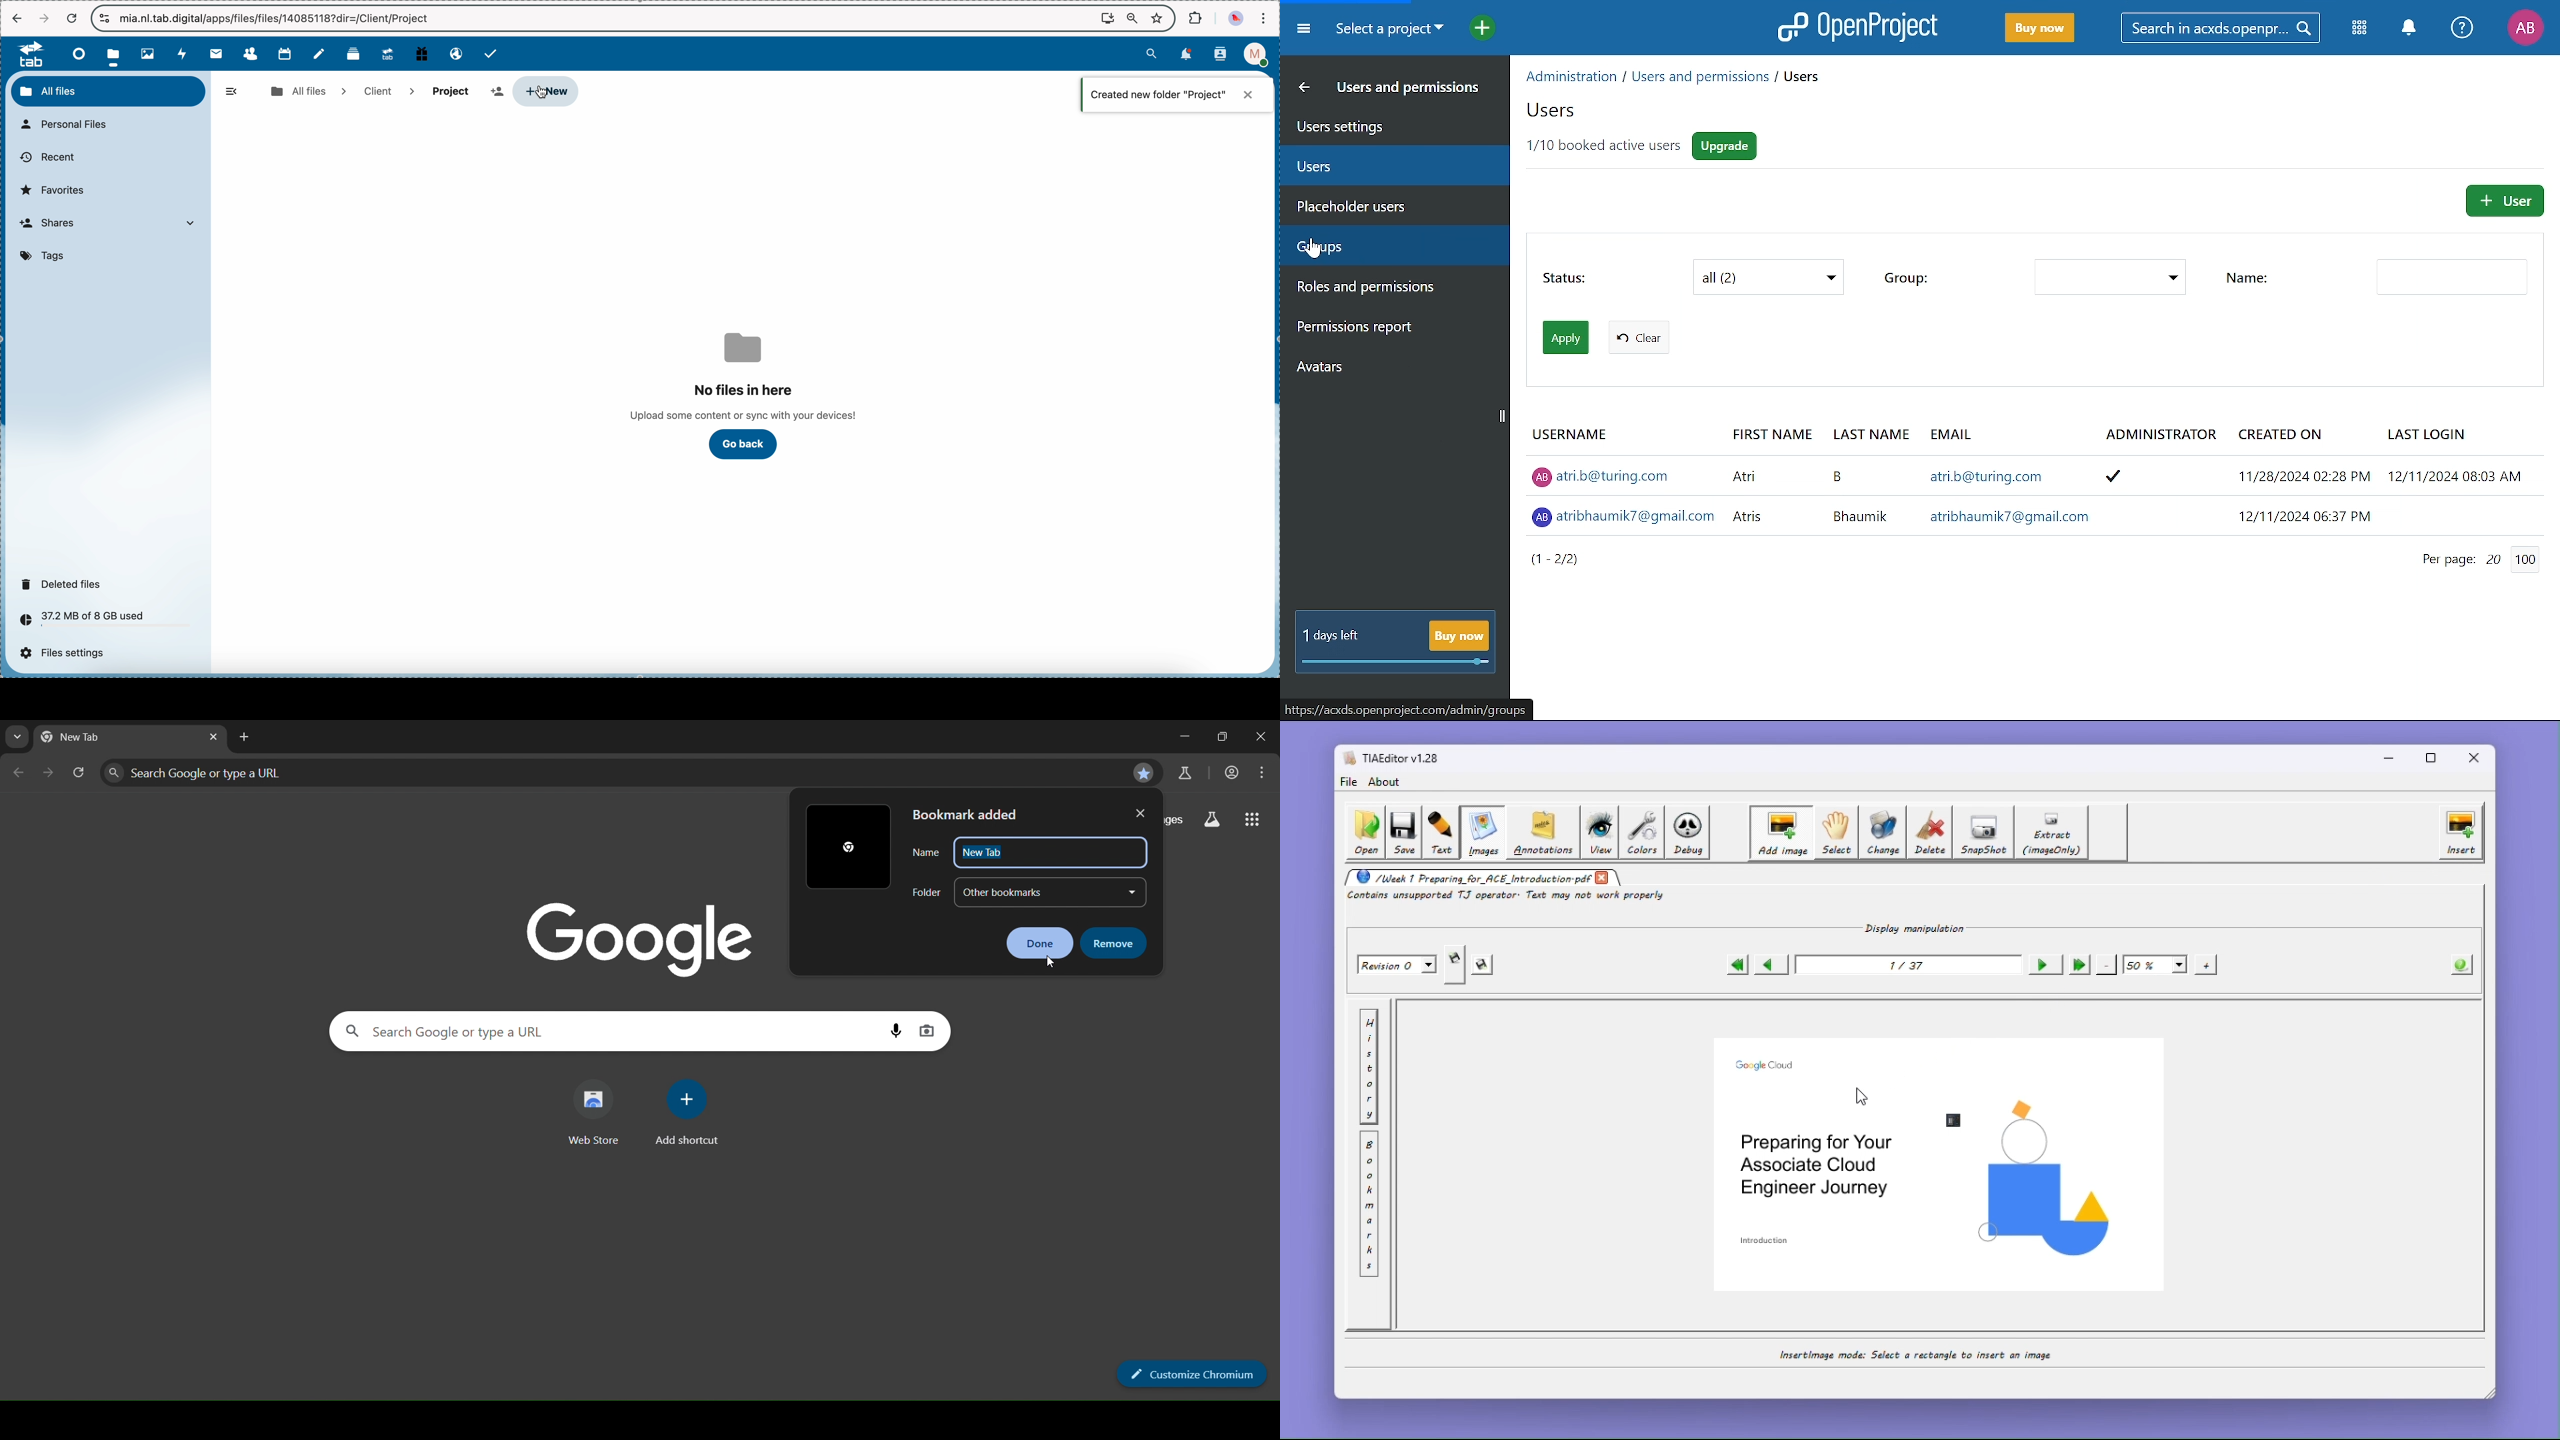  Describe the element at coordinates (1143, 813) in the screenshot. I see `close` at that location.